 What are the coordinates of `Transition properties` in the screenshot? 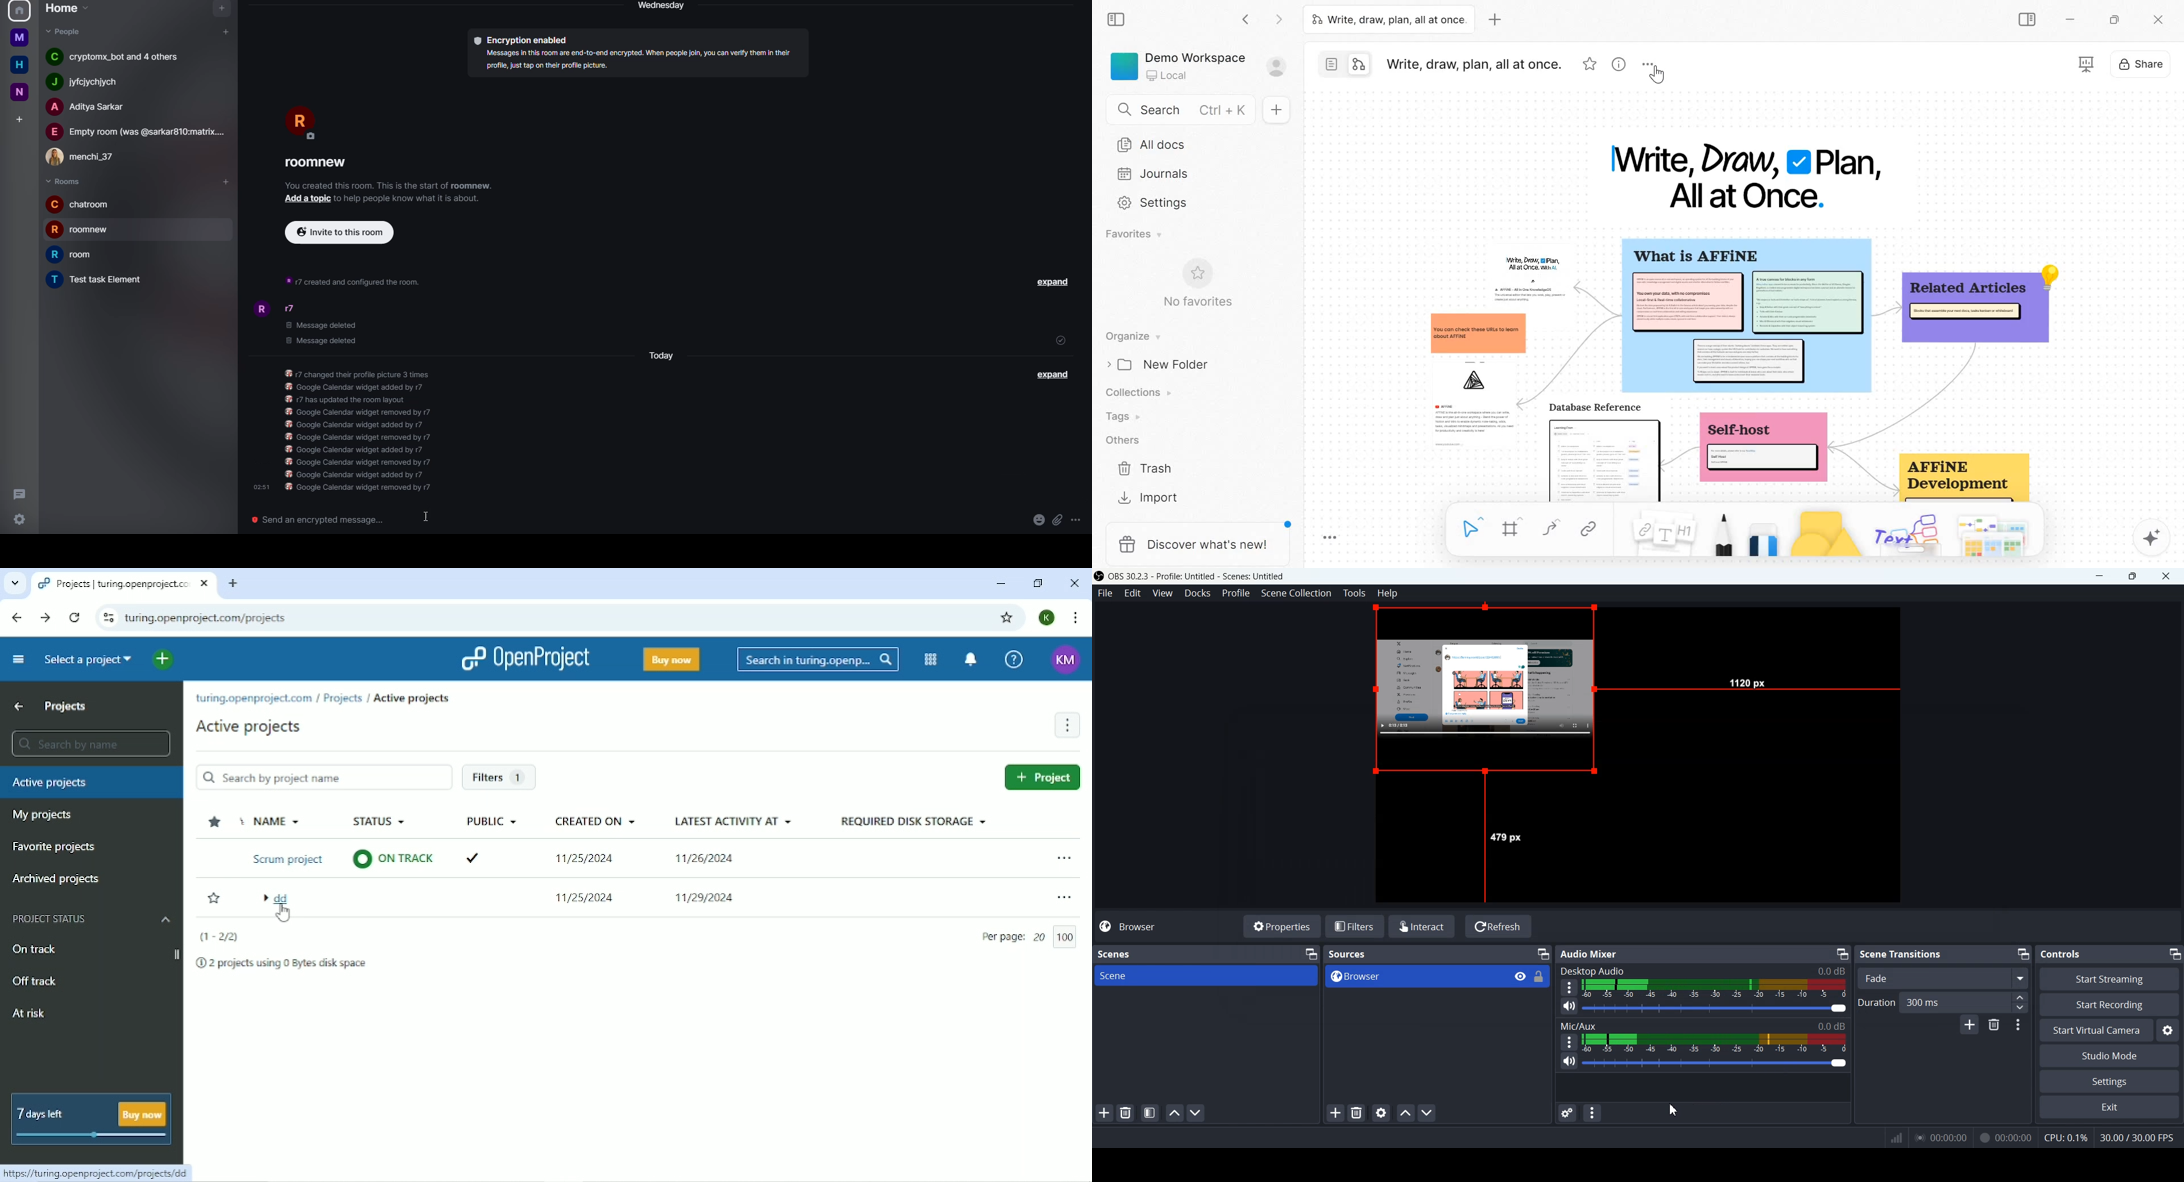 It's located at (2020, 1026).